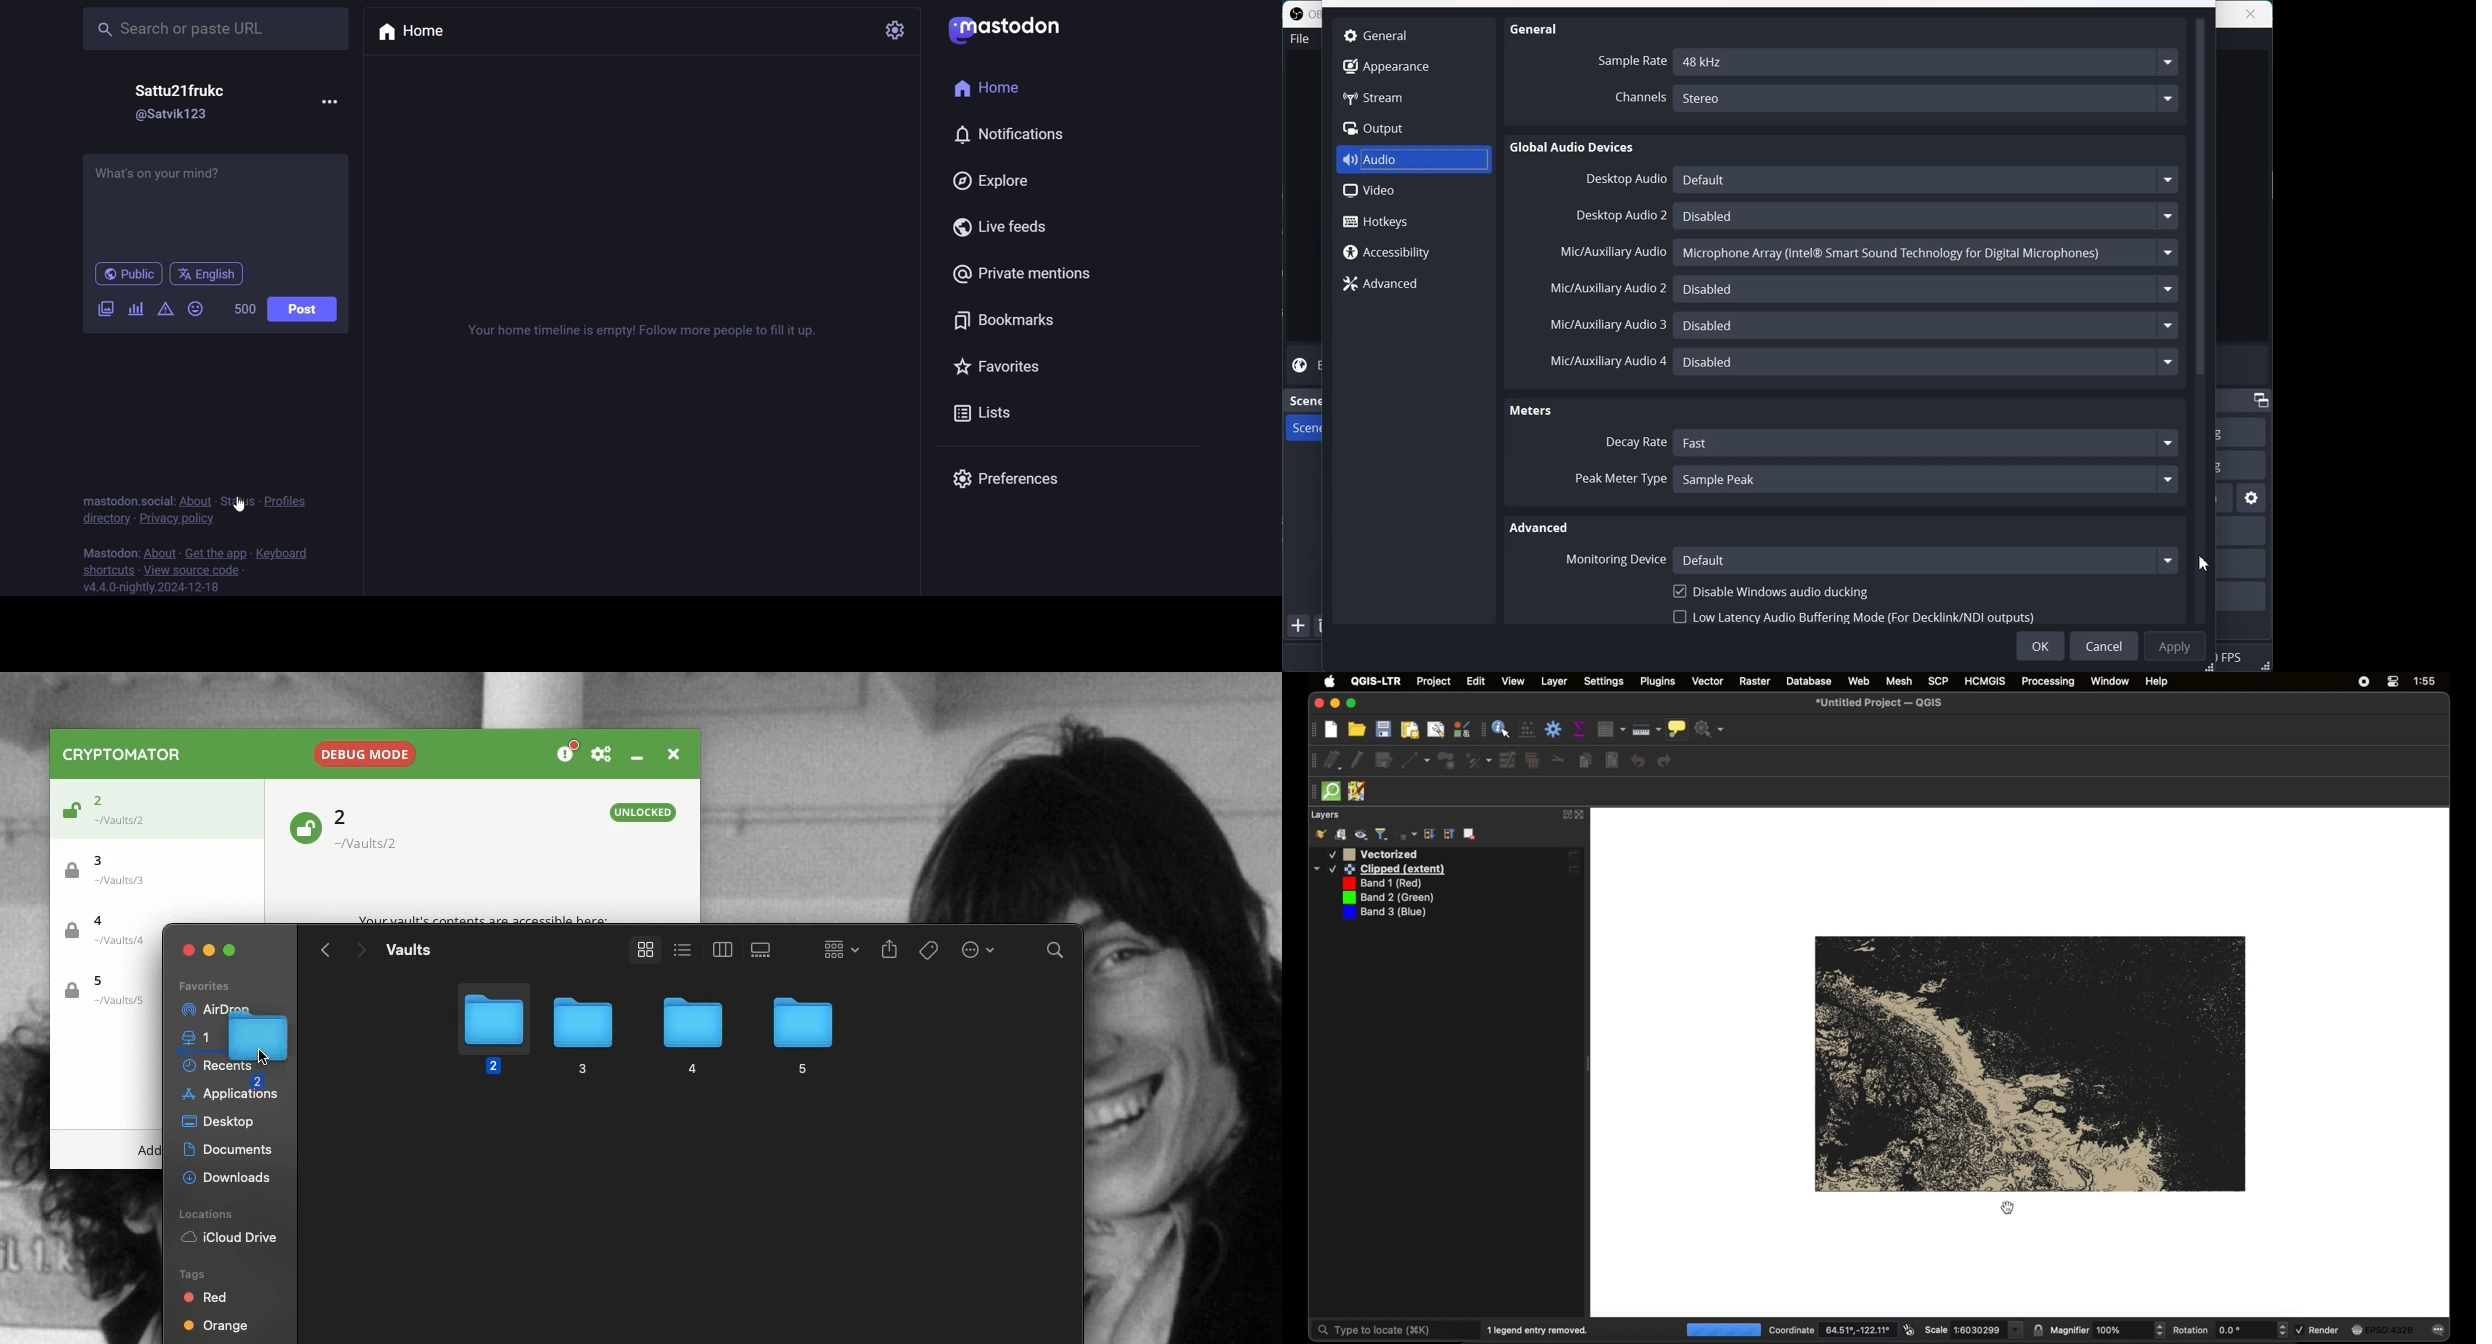 Image resolution: width=2492 pixels, height=1344 pixels. Describe the element at coordinates (1580, 729) in the screenshot. I see `show statistical summary` at that location.